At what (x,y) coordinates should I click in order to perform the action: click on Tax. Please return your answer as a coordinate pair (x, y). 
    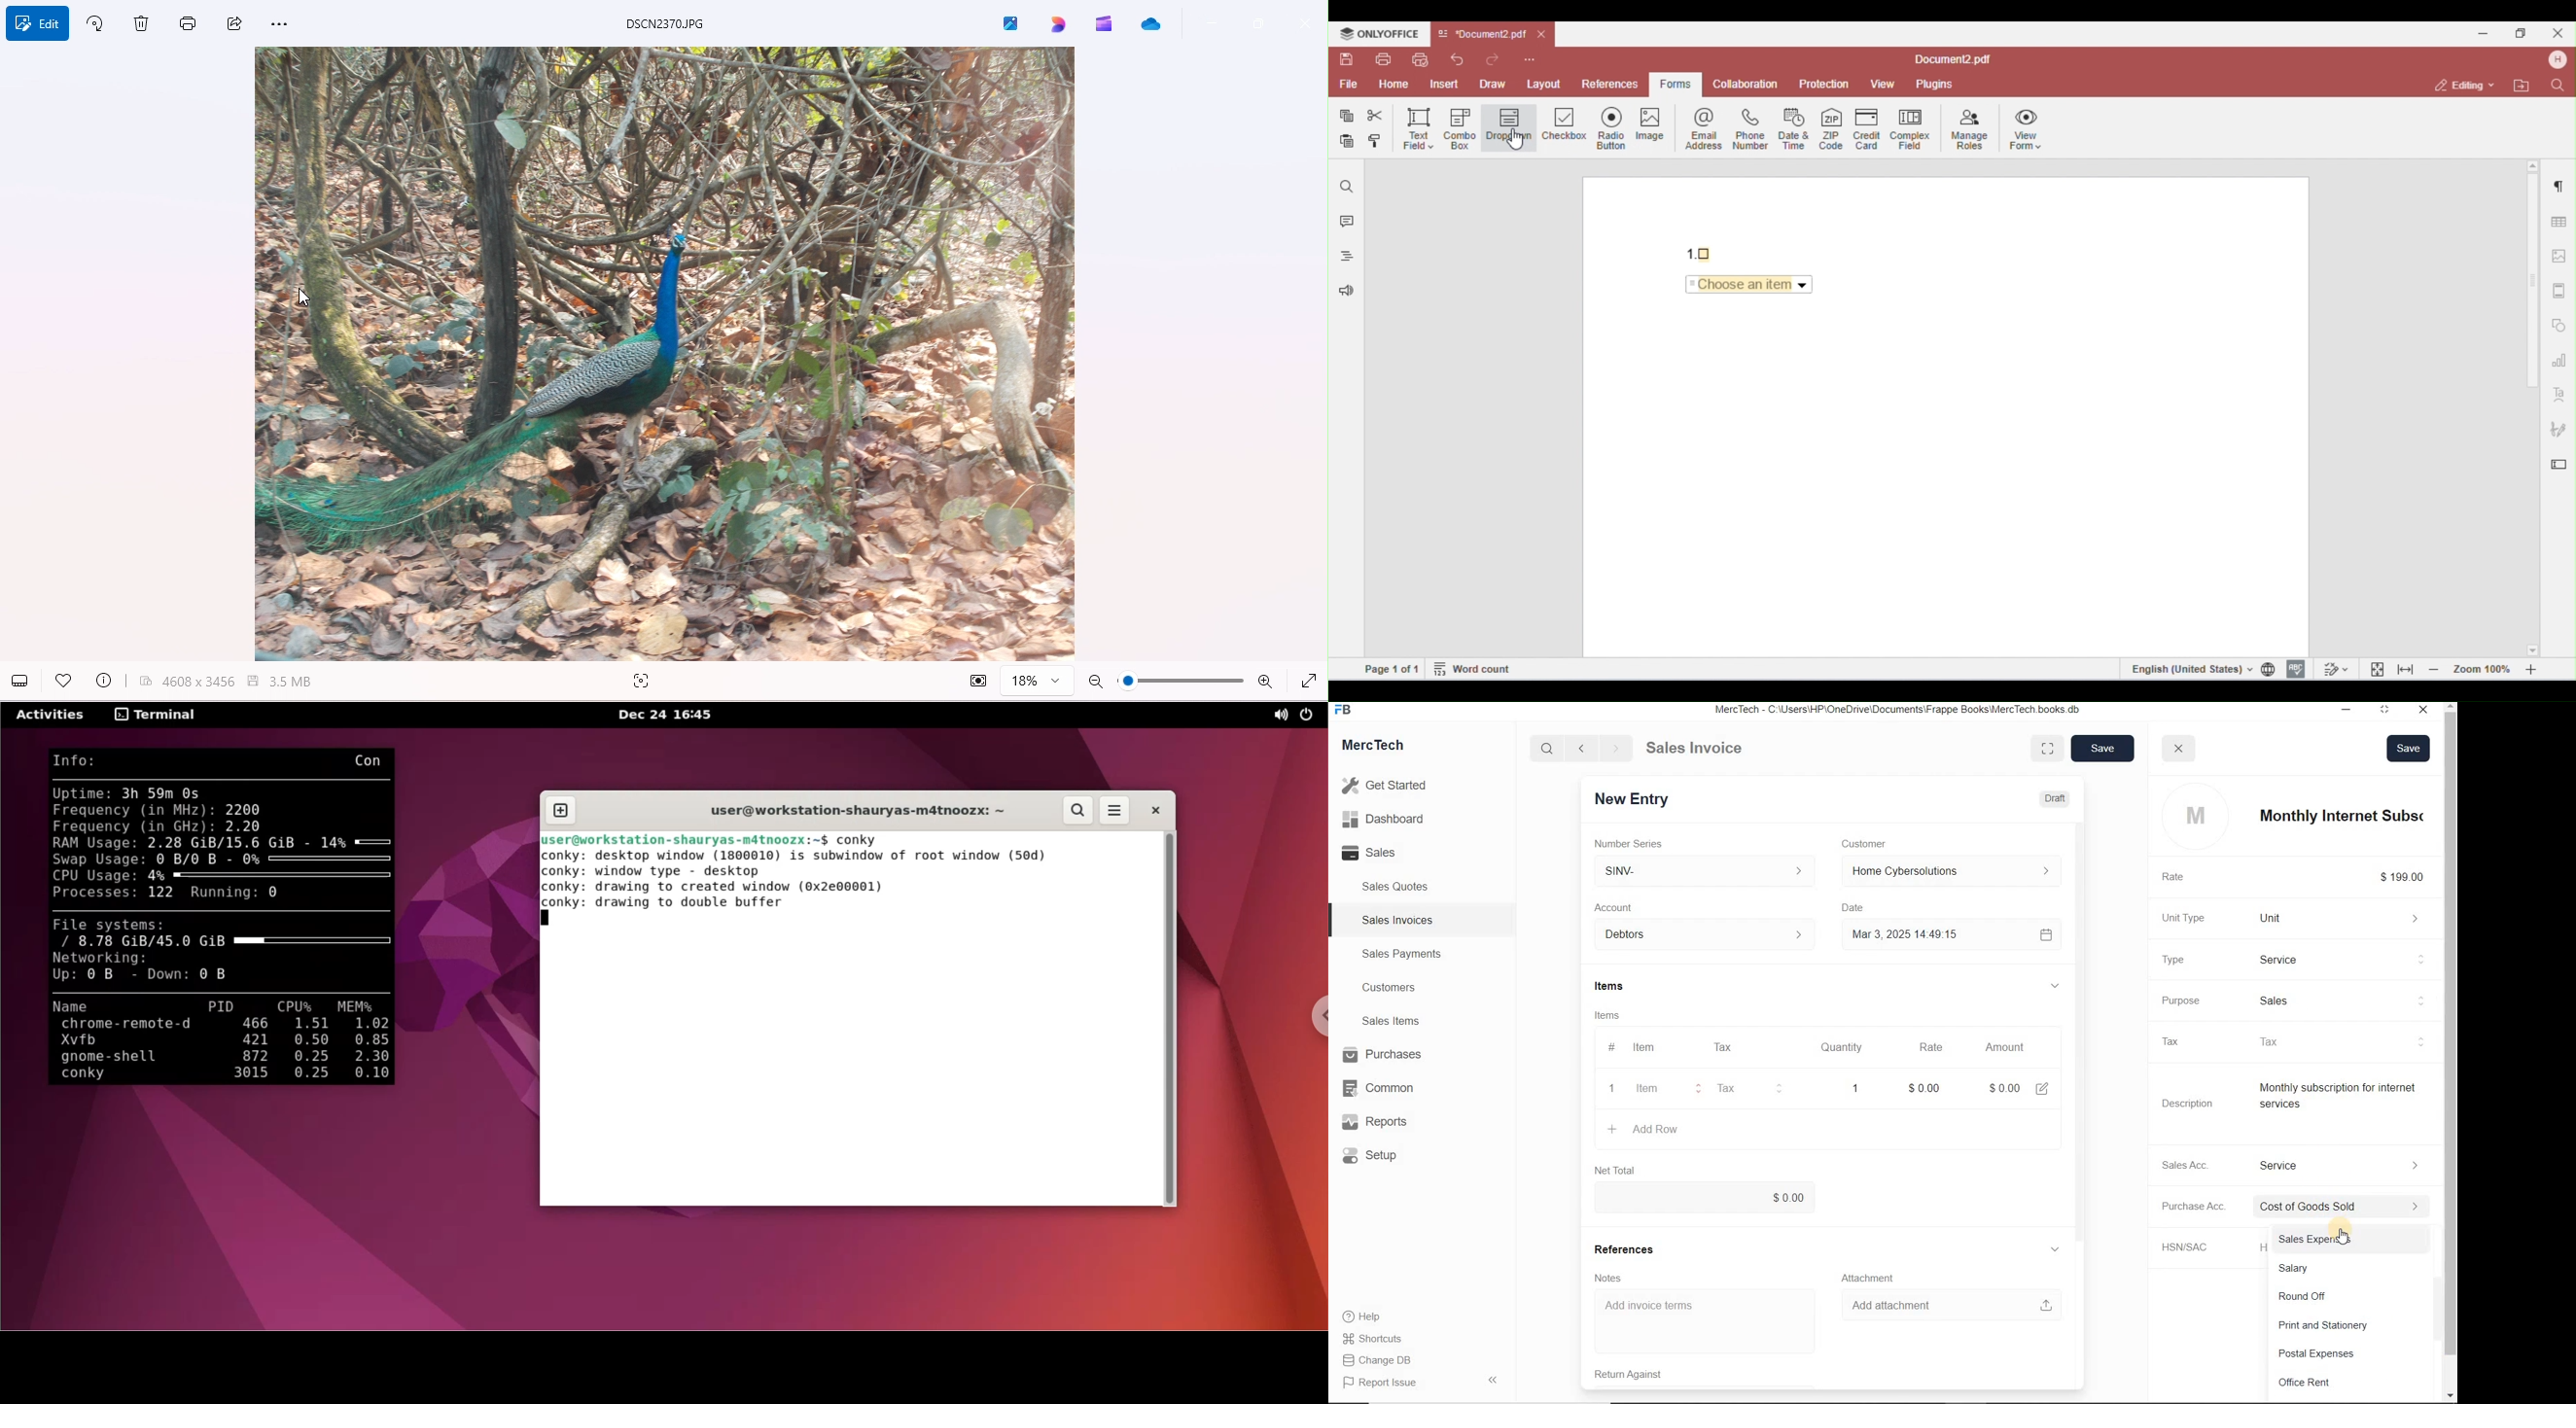
    Looking at the image, I should click on (1747, 1089).